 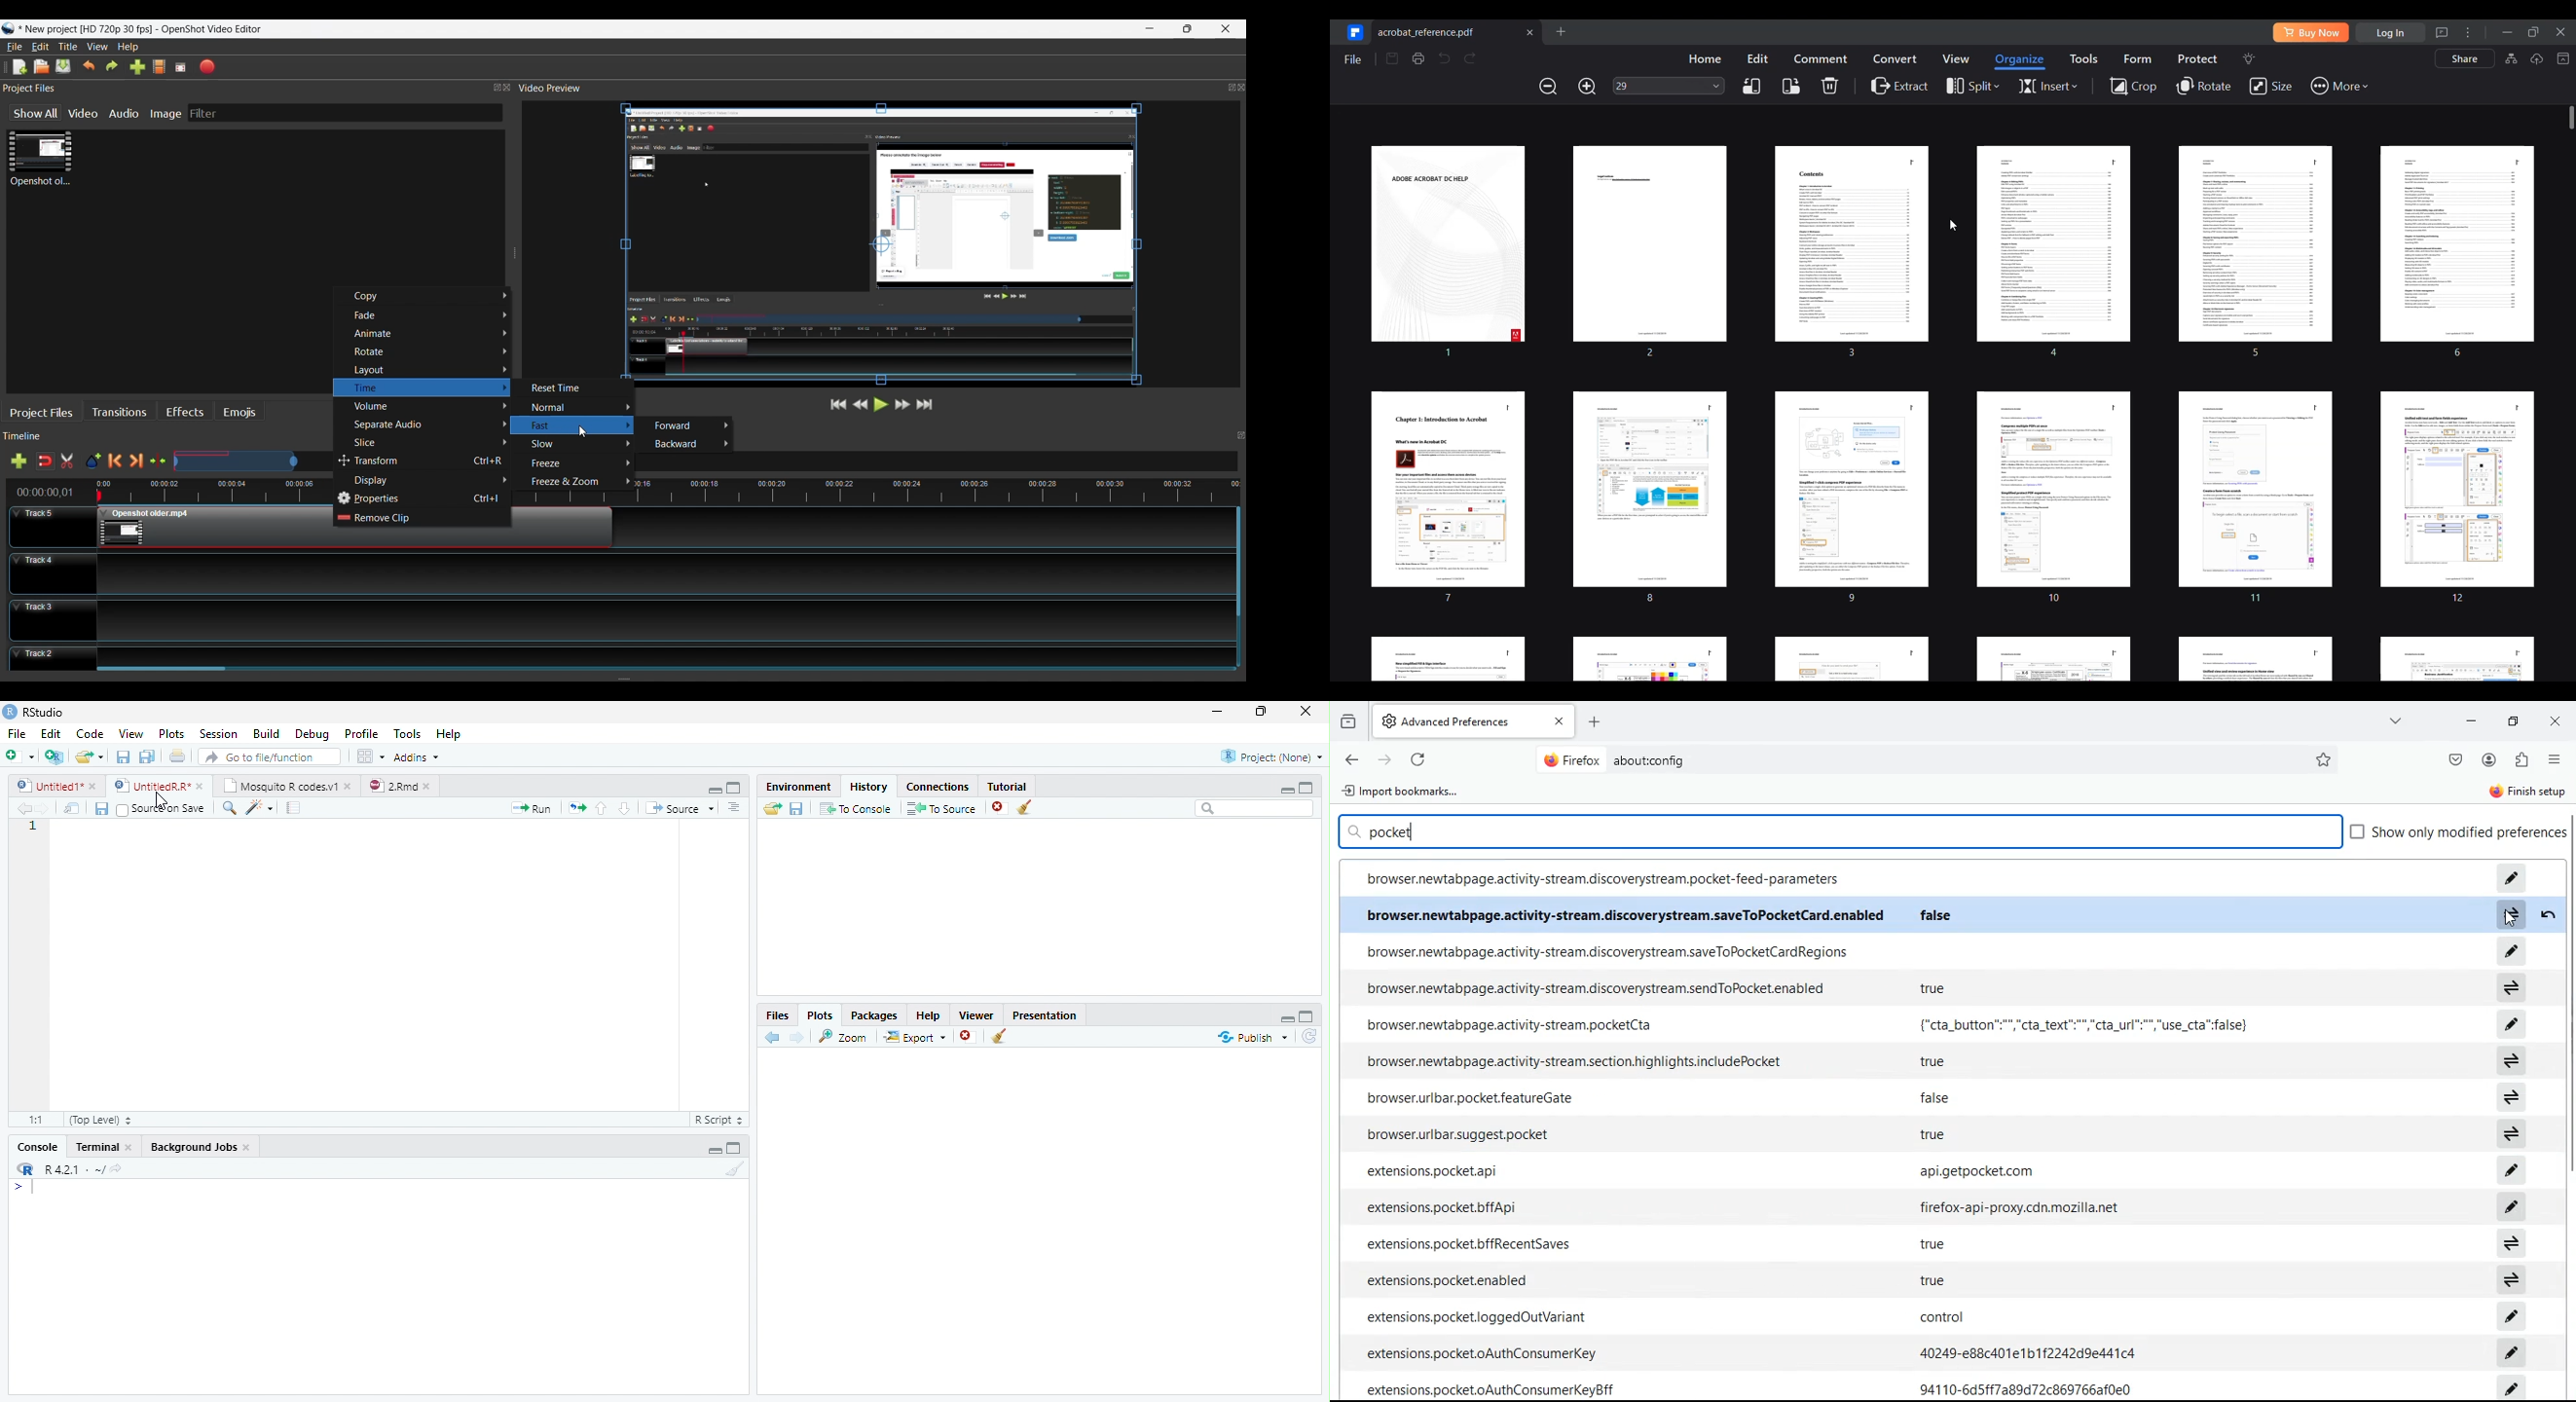 I want to click on Time, so click(x=420, y=388).